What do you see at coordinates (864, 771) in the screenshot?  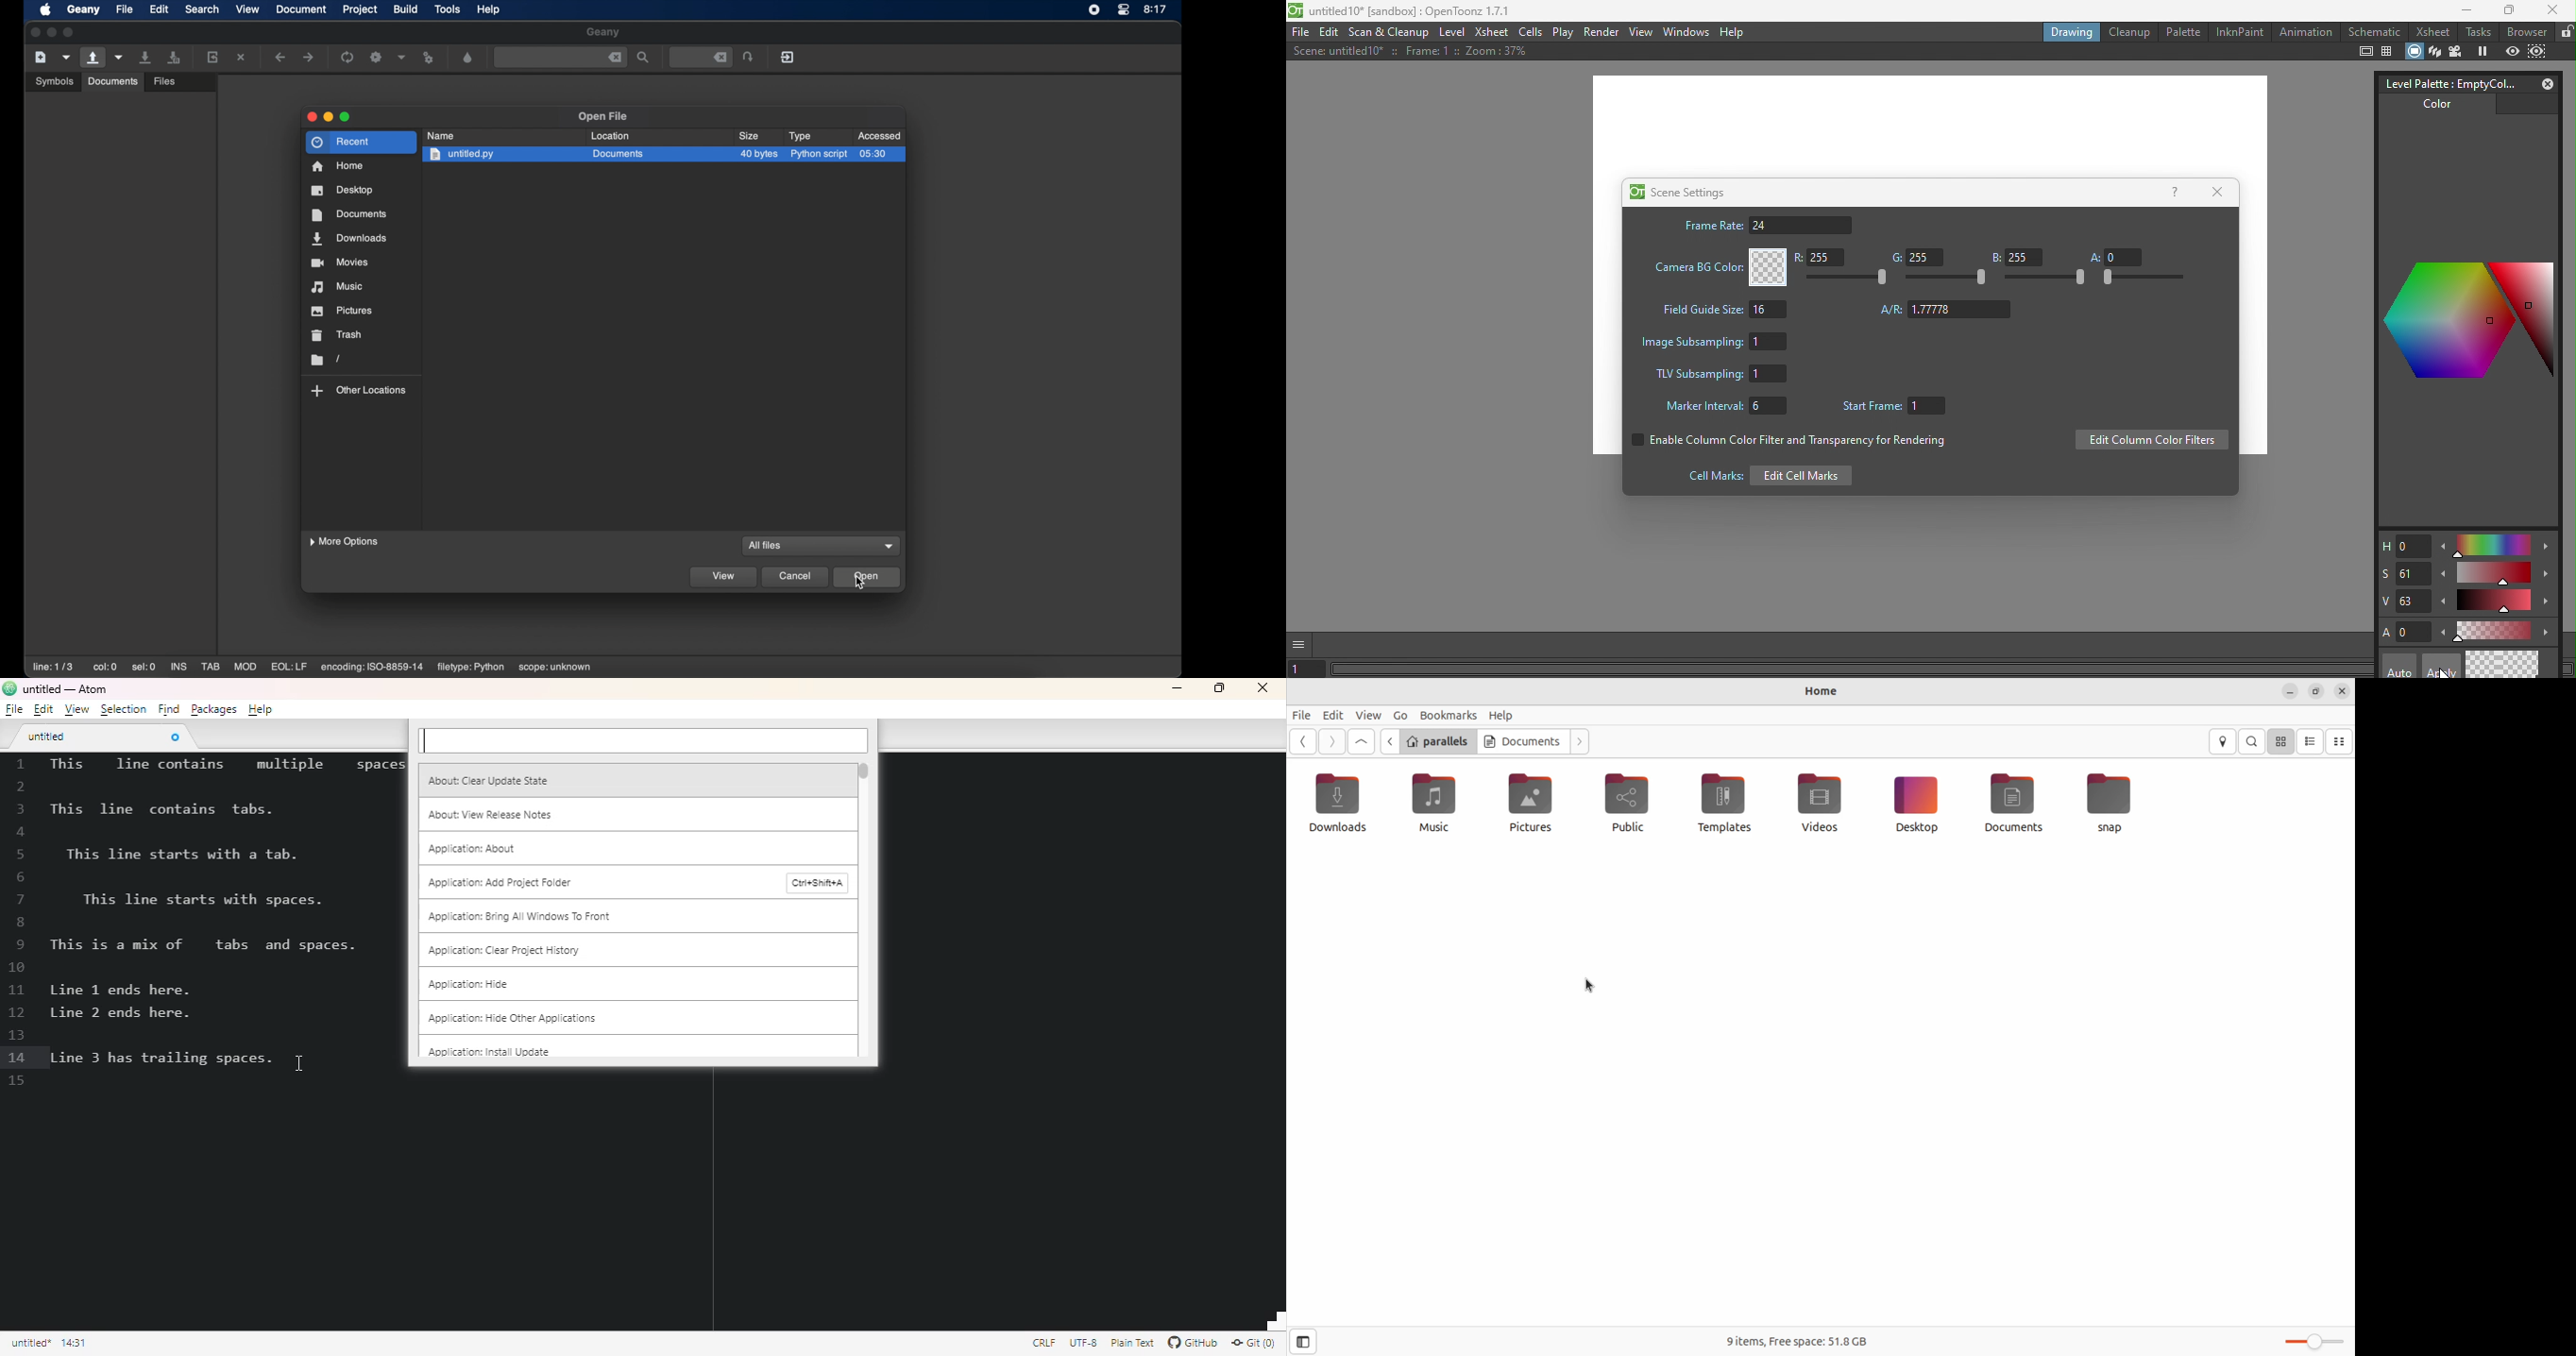 I see `vertical scroll bar` at bounding box center [864, 771].